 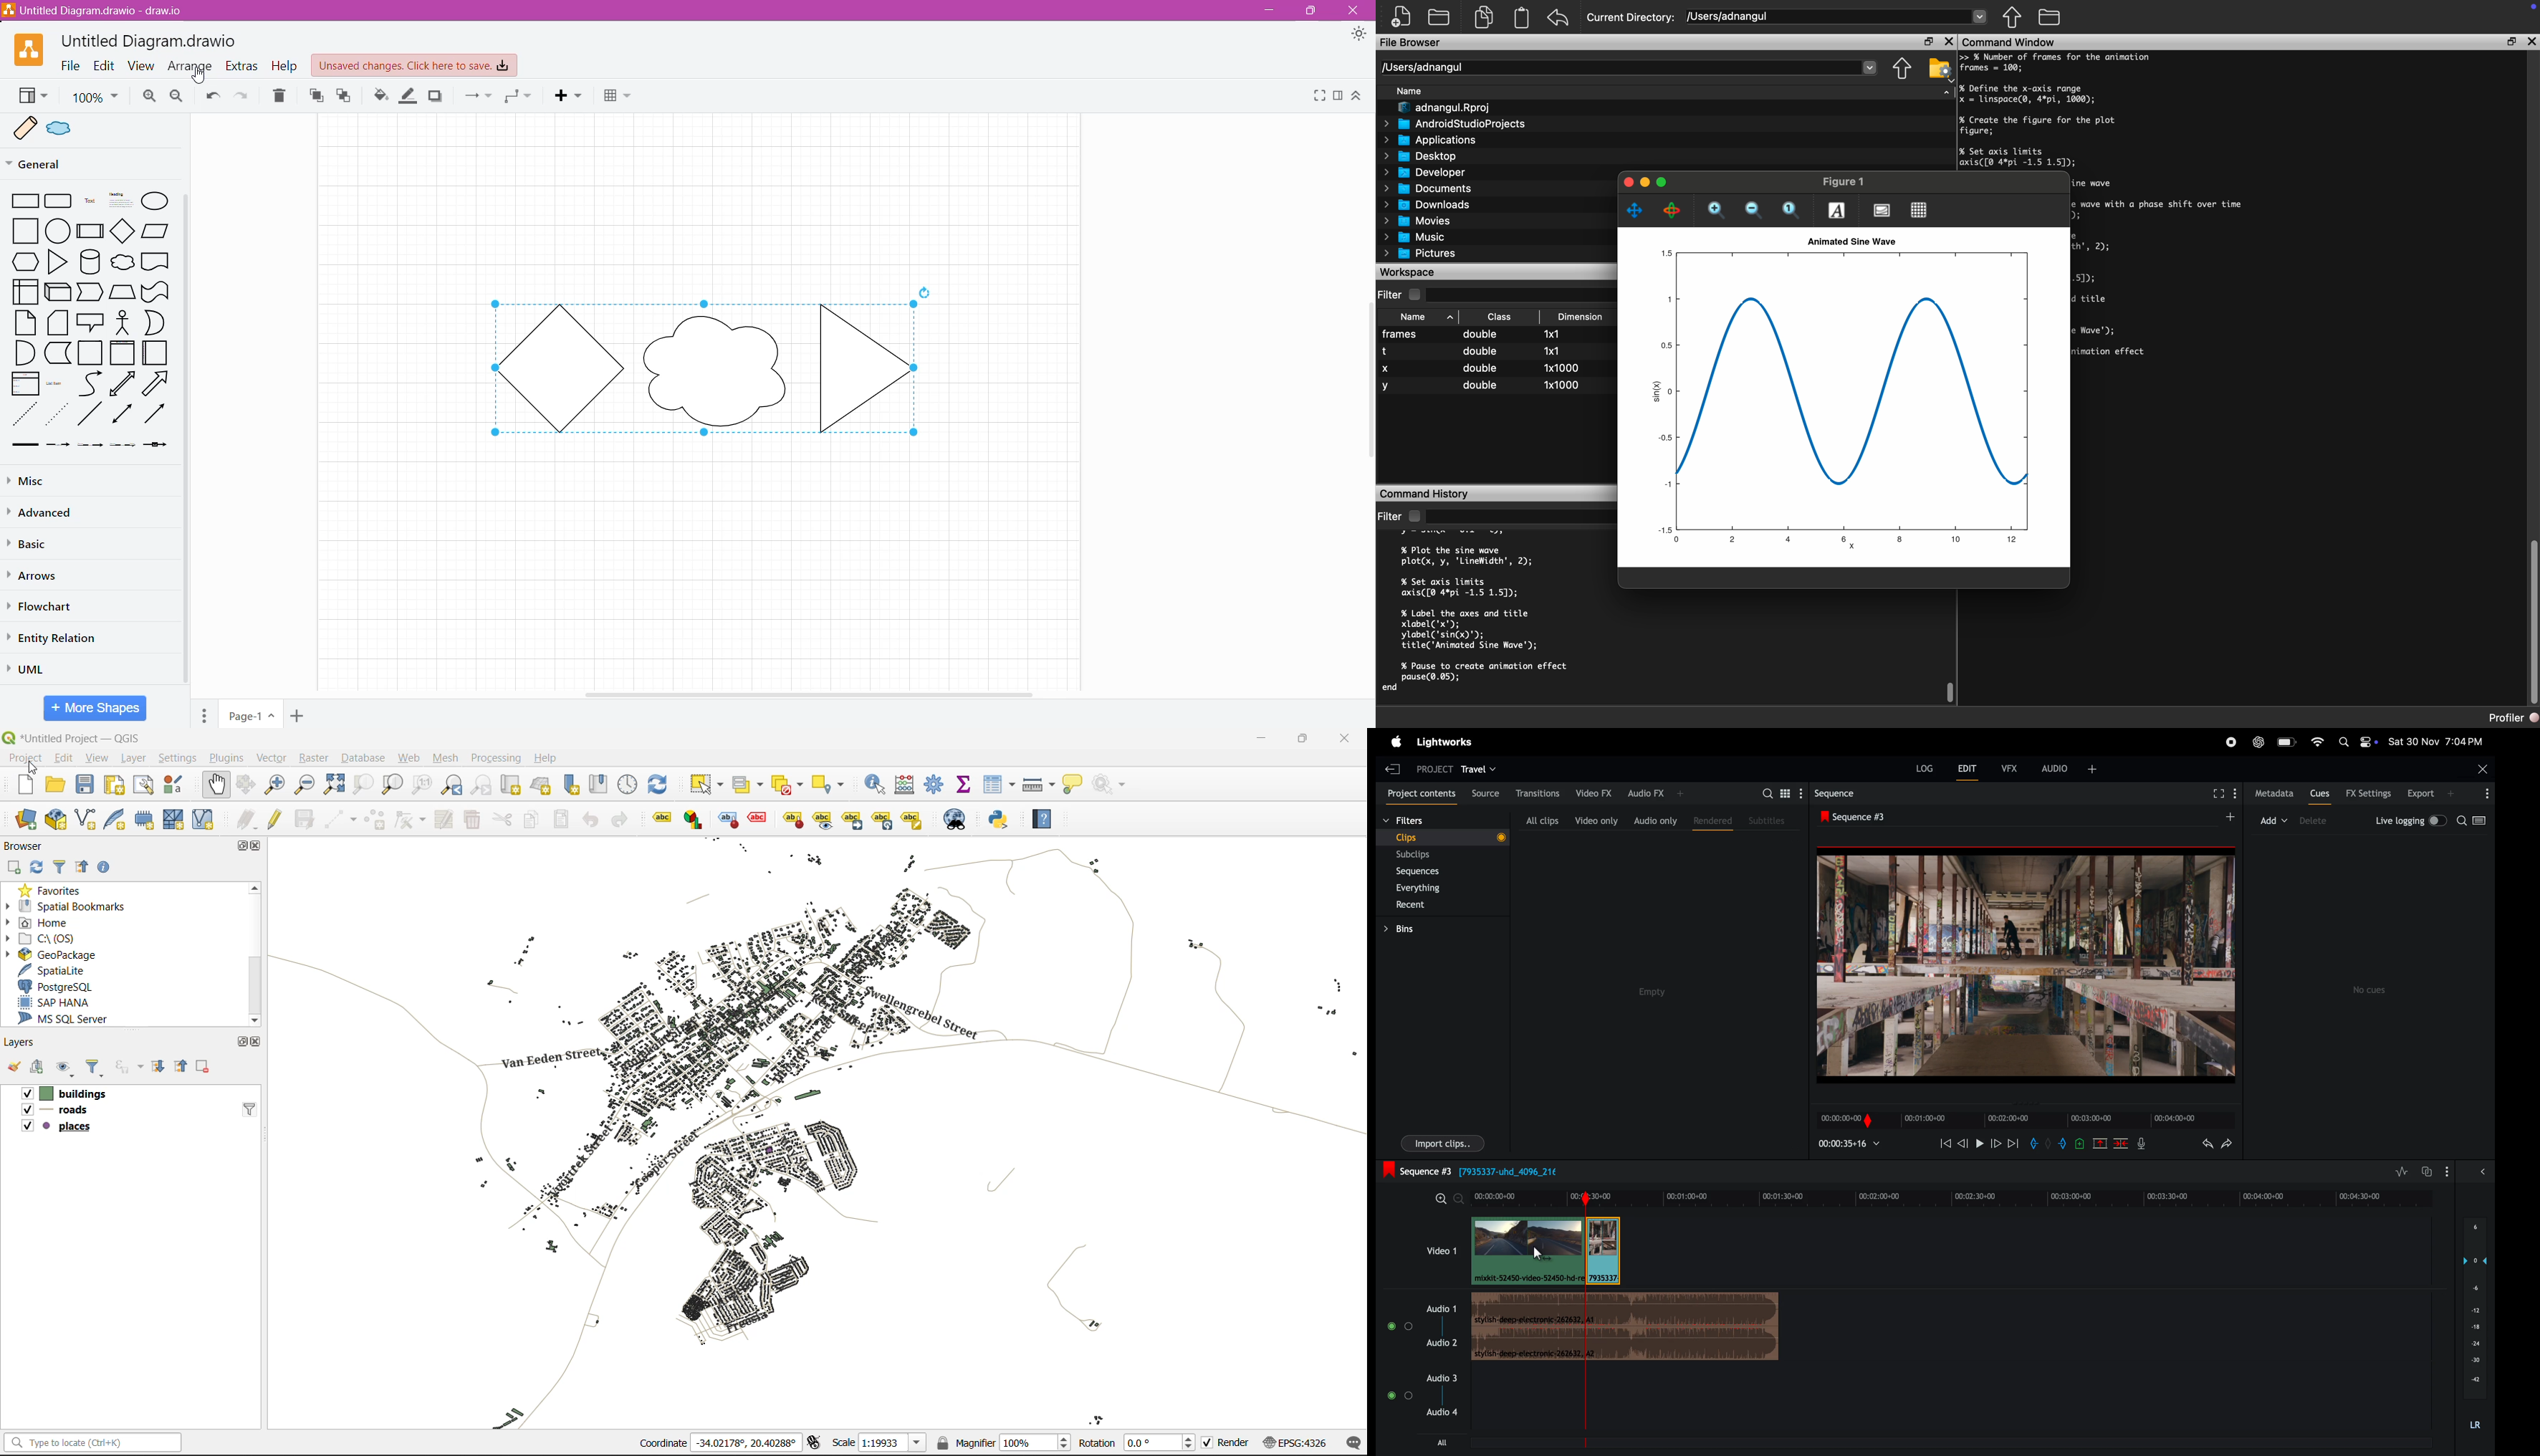 I want to click on add polygon, so click(x=375, y=820).